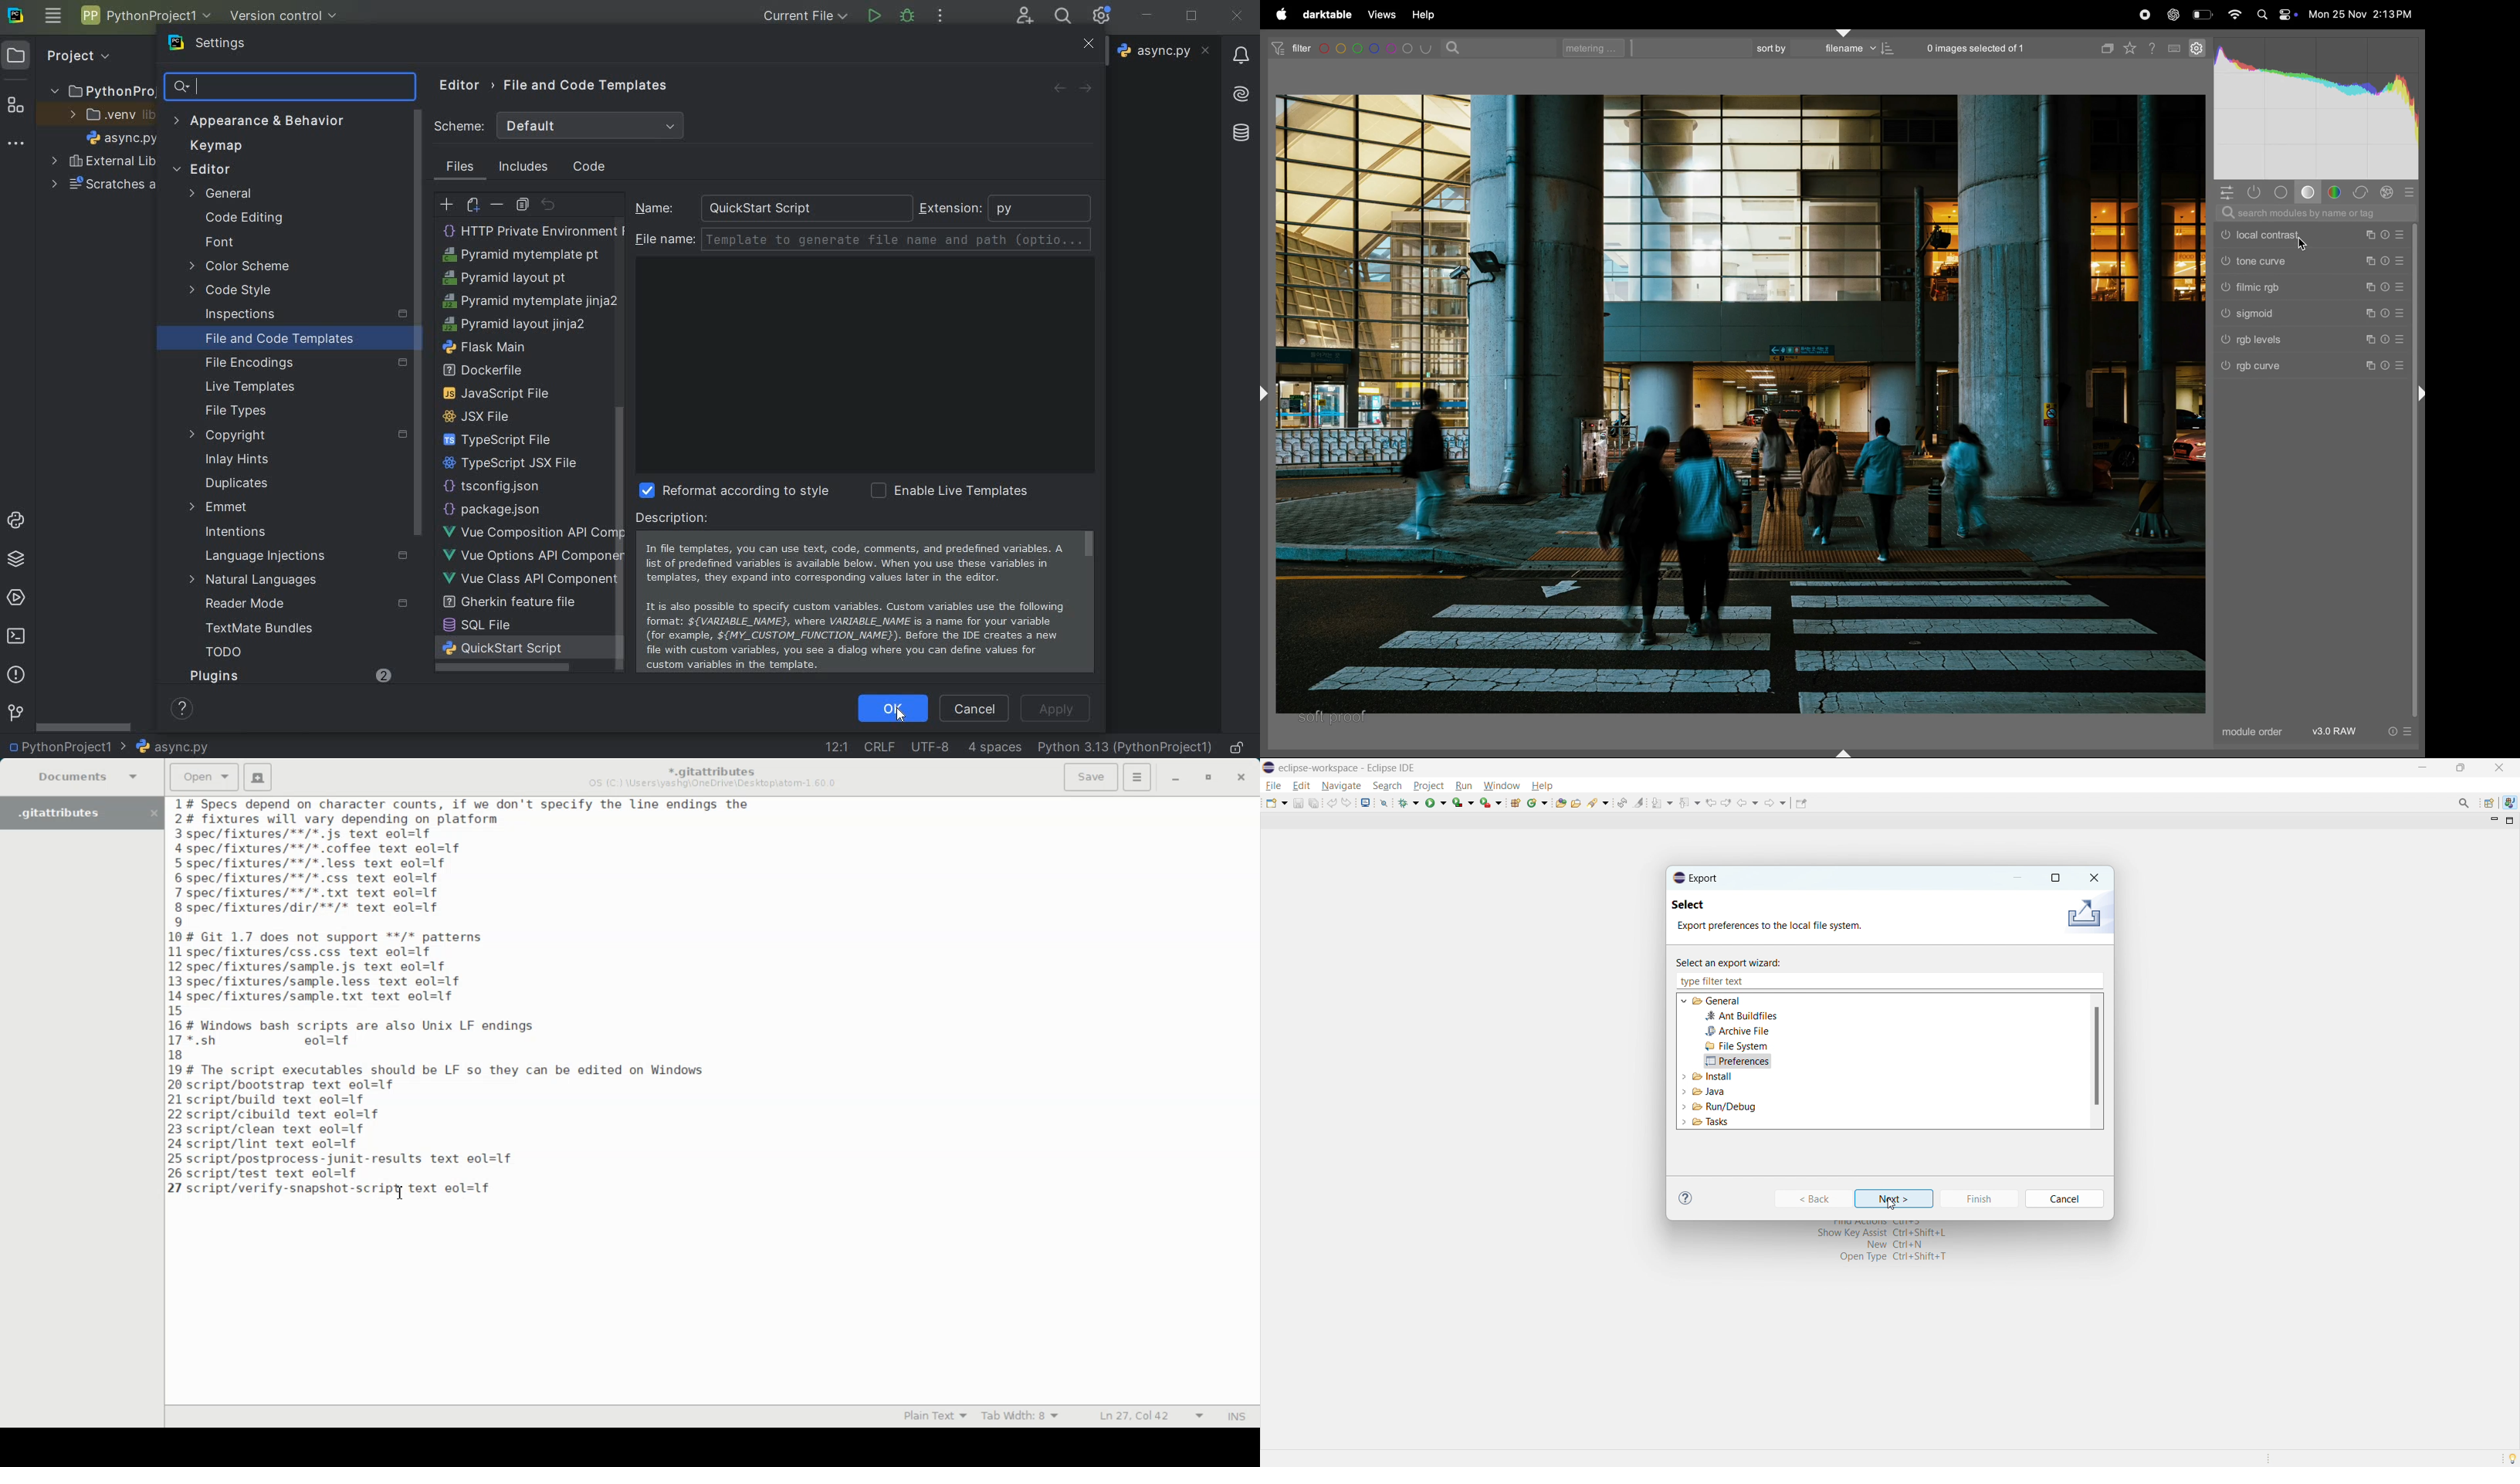 The width and height of the screenshot is (2520, 1484). I want to click on srollbar, so click(84, 727).